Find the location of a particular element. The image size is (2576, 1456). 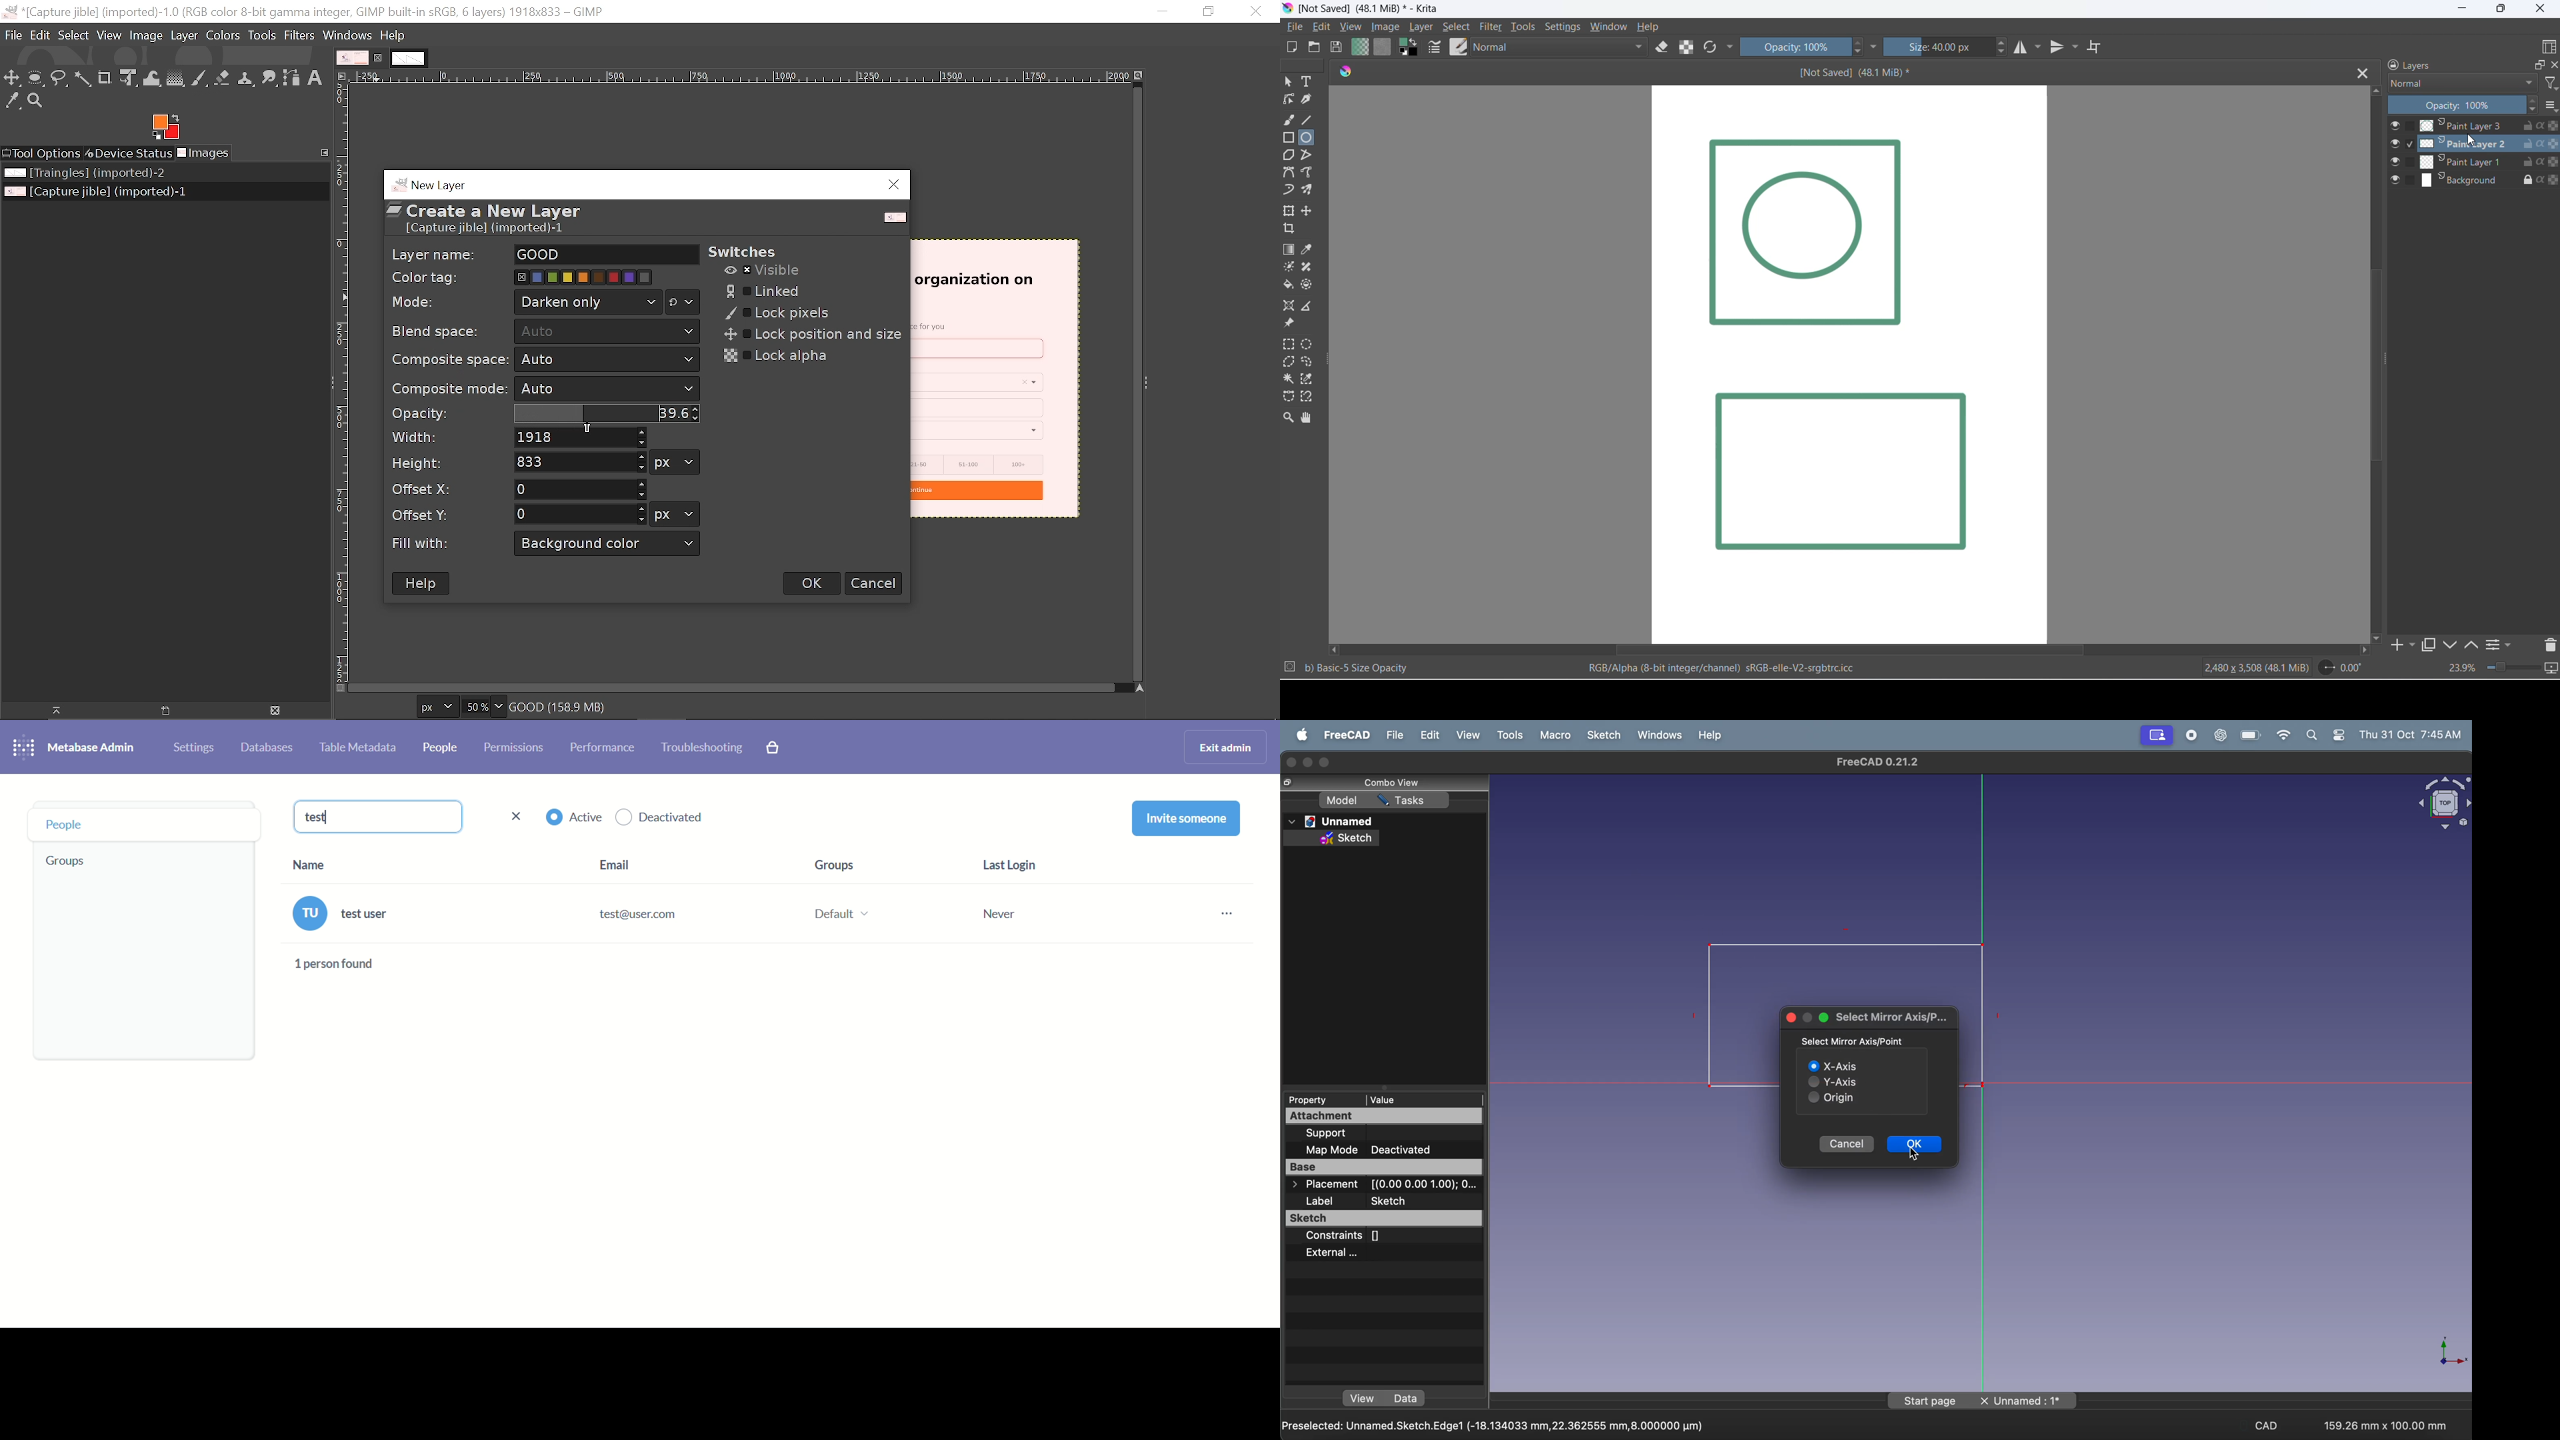

axis is located at coordinates (2447, 1355).